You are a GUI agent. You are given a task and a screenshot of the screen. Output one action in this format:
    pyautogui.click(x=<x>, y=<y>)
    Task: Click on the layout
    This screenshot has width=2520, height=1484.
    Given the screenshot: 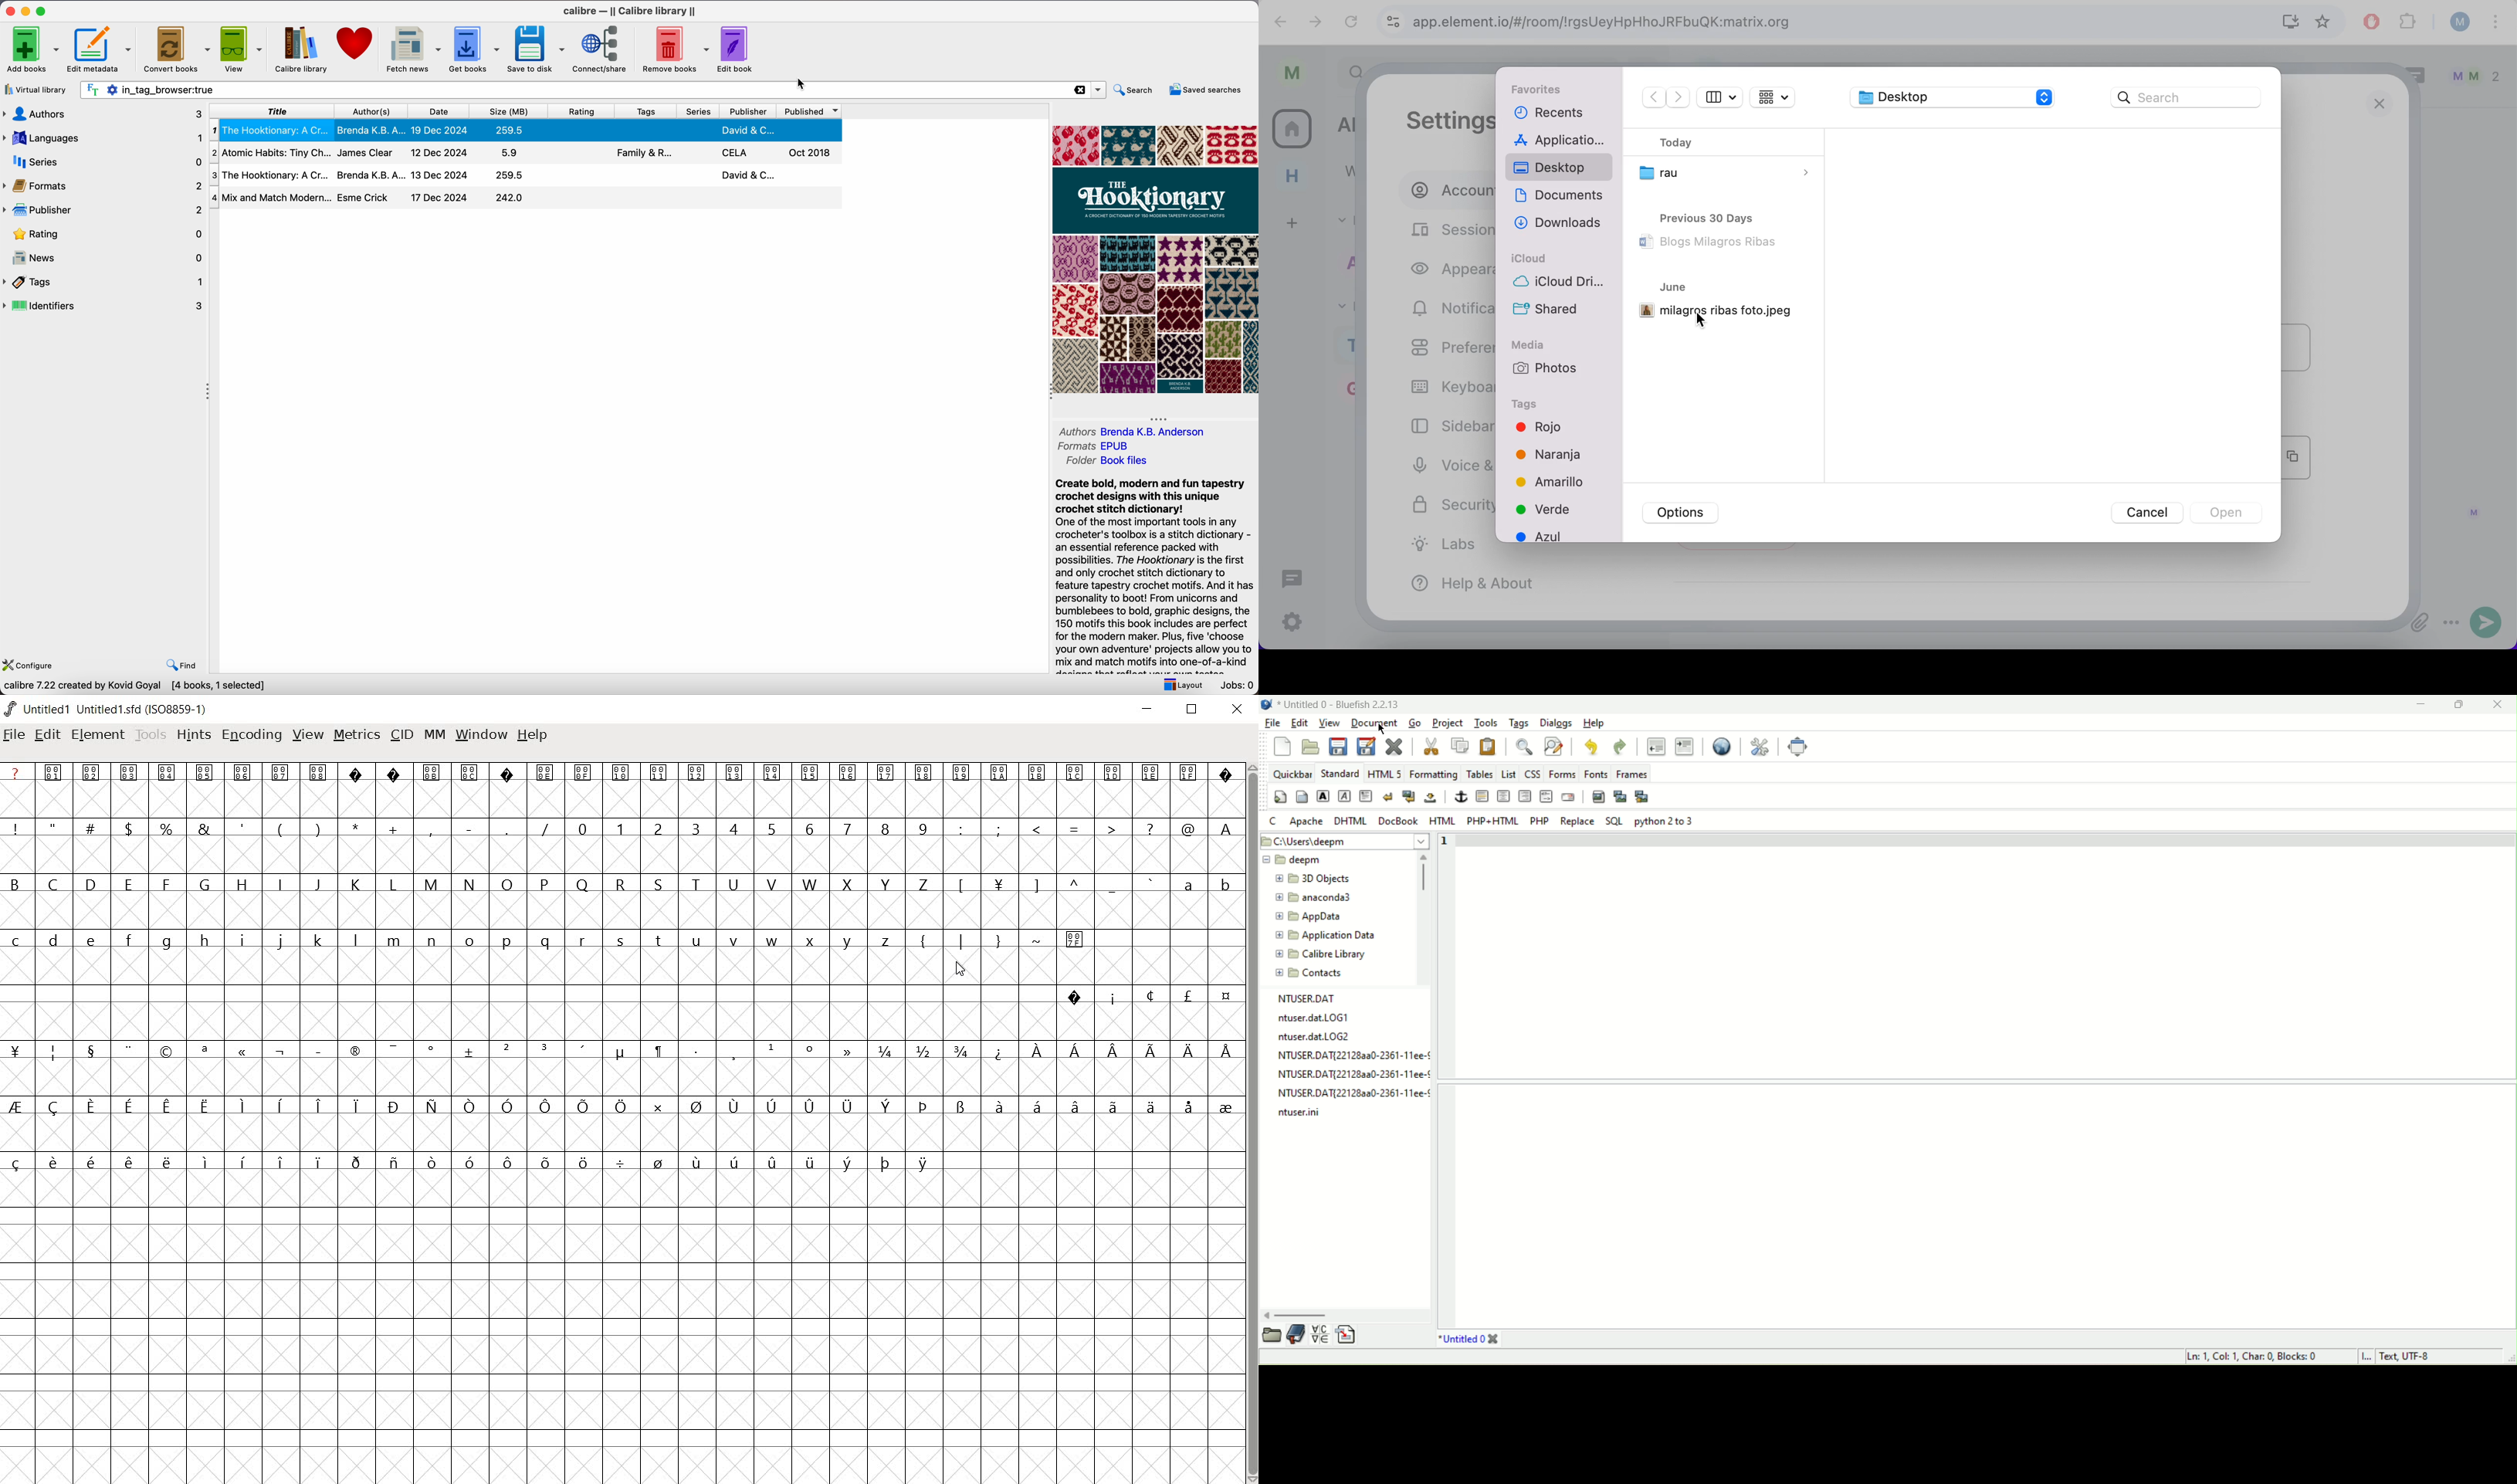 What is the action you would take?
    pyautogui.click(x=1182, y=686)
    